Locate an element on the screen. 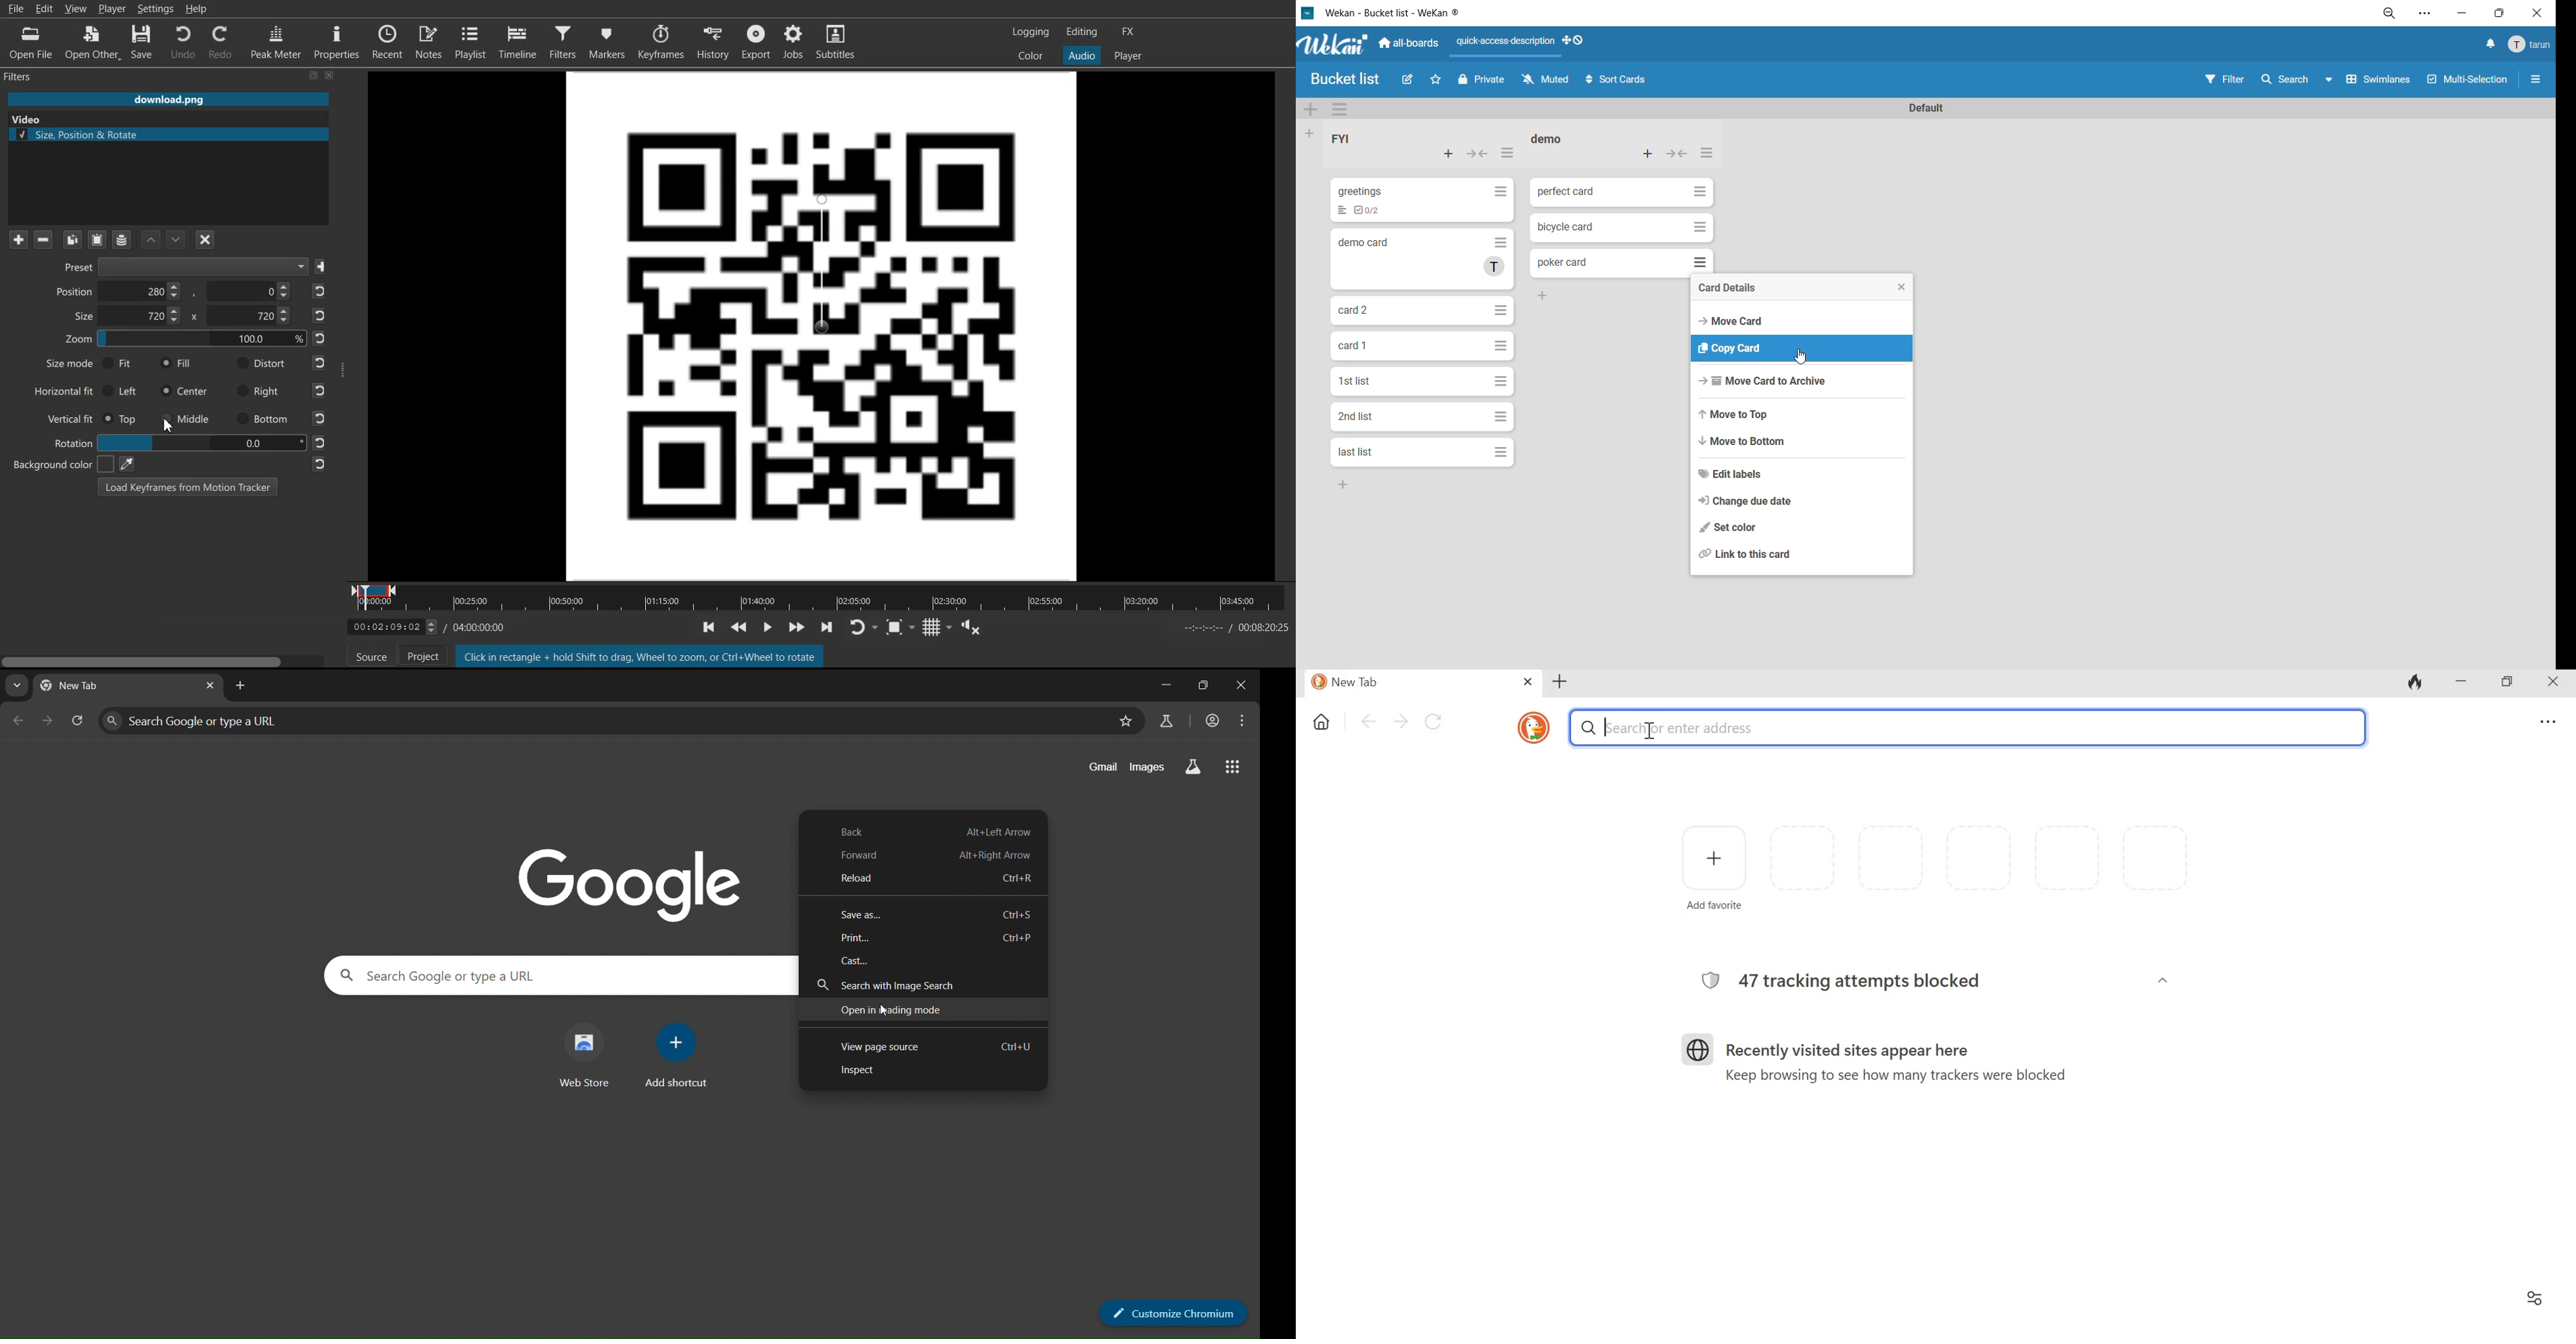 This screenshot has width=2576, height=1344. Position X and Y Co-ordinate is located at coordinates (173, 292).